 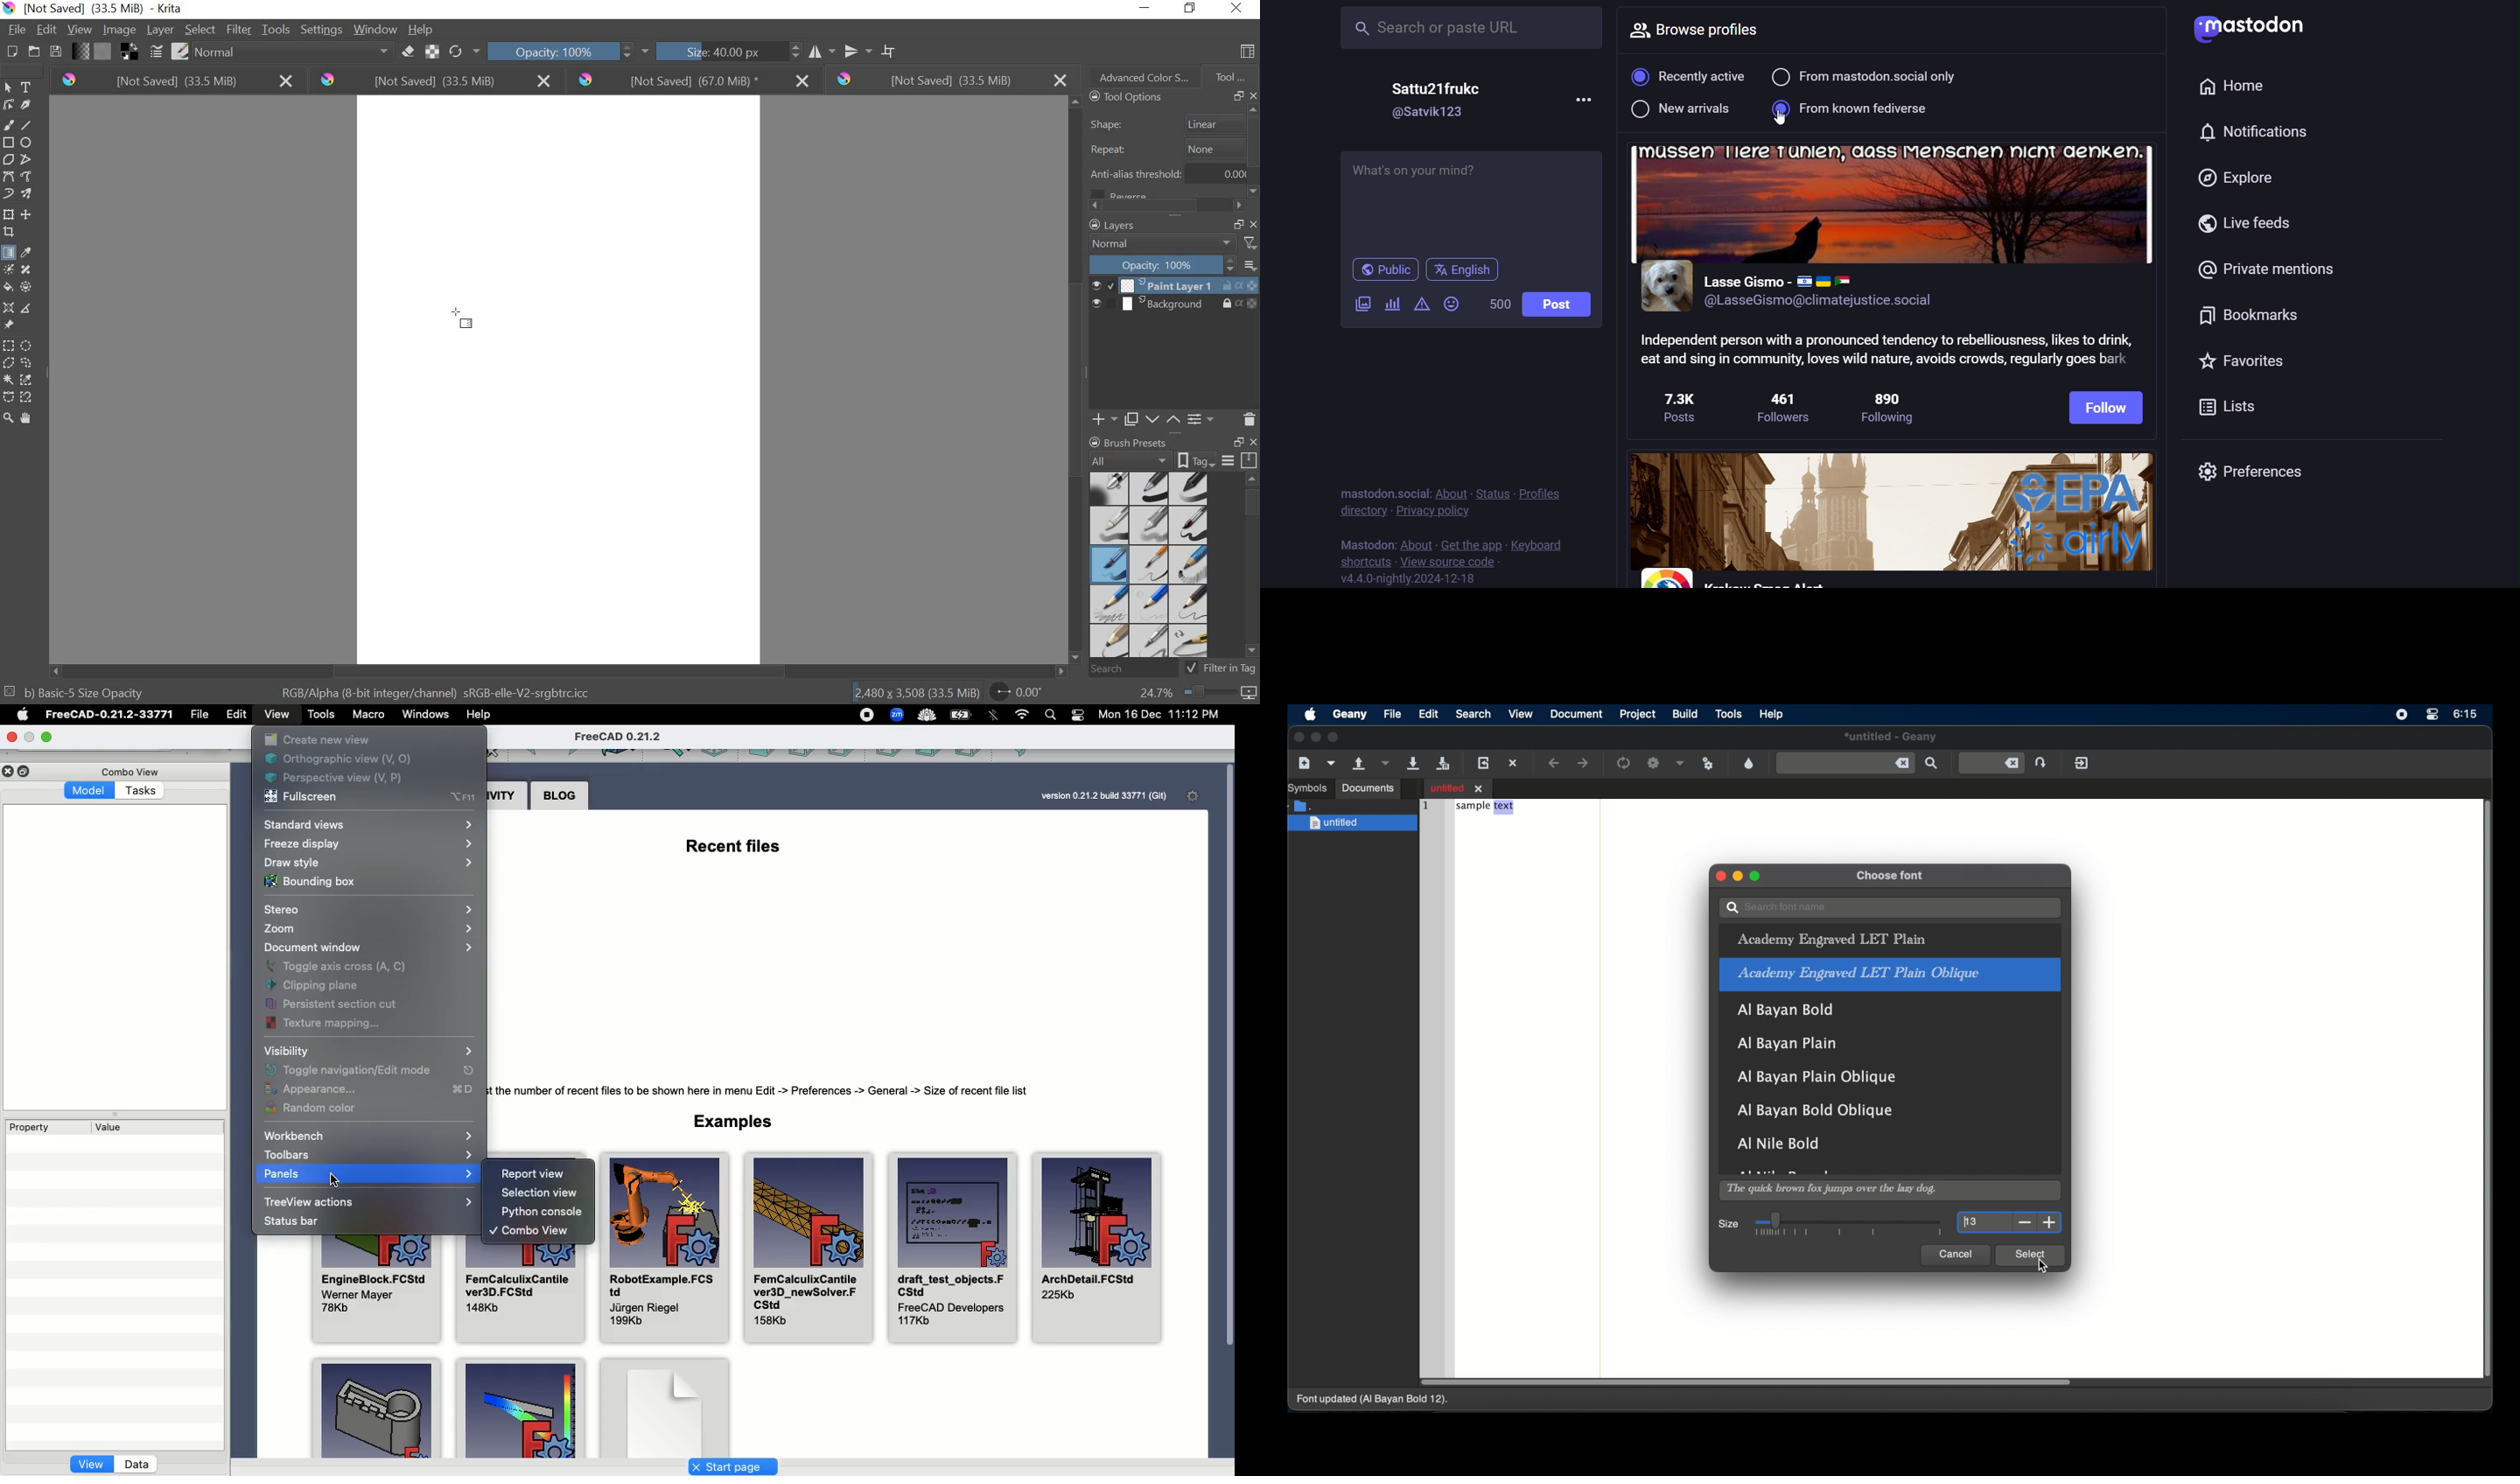 What do you see at coordinates (235, 716) in the screenshot?
I see `Edit` at bounding box center [235, 716].